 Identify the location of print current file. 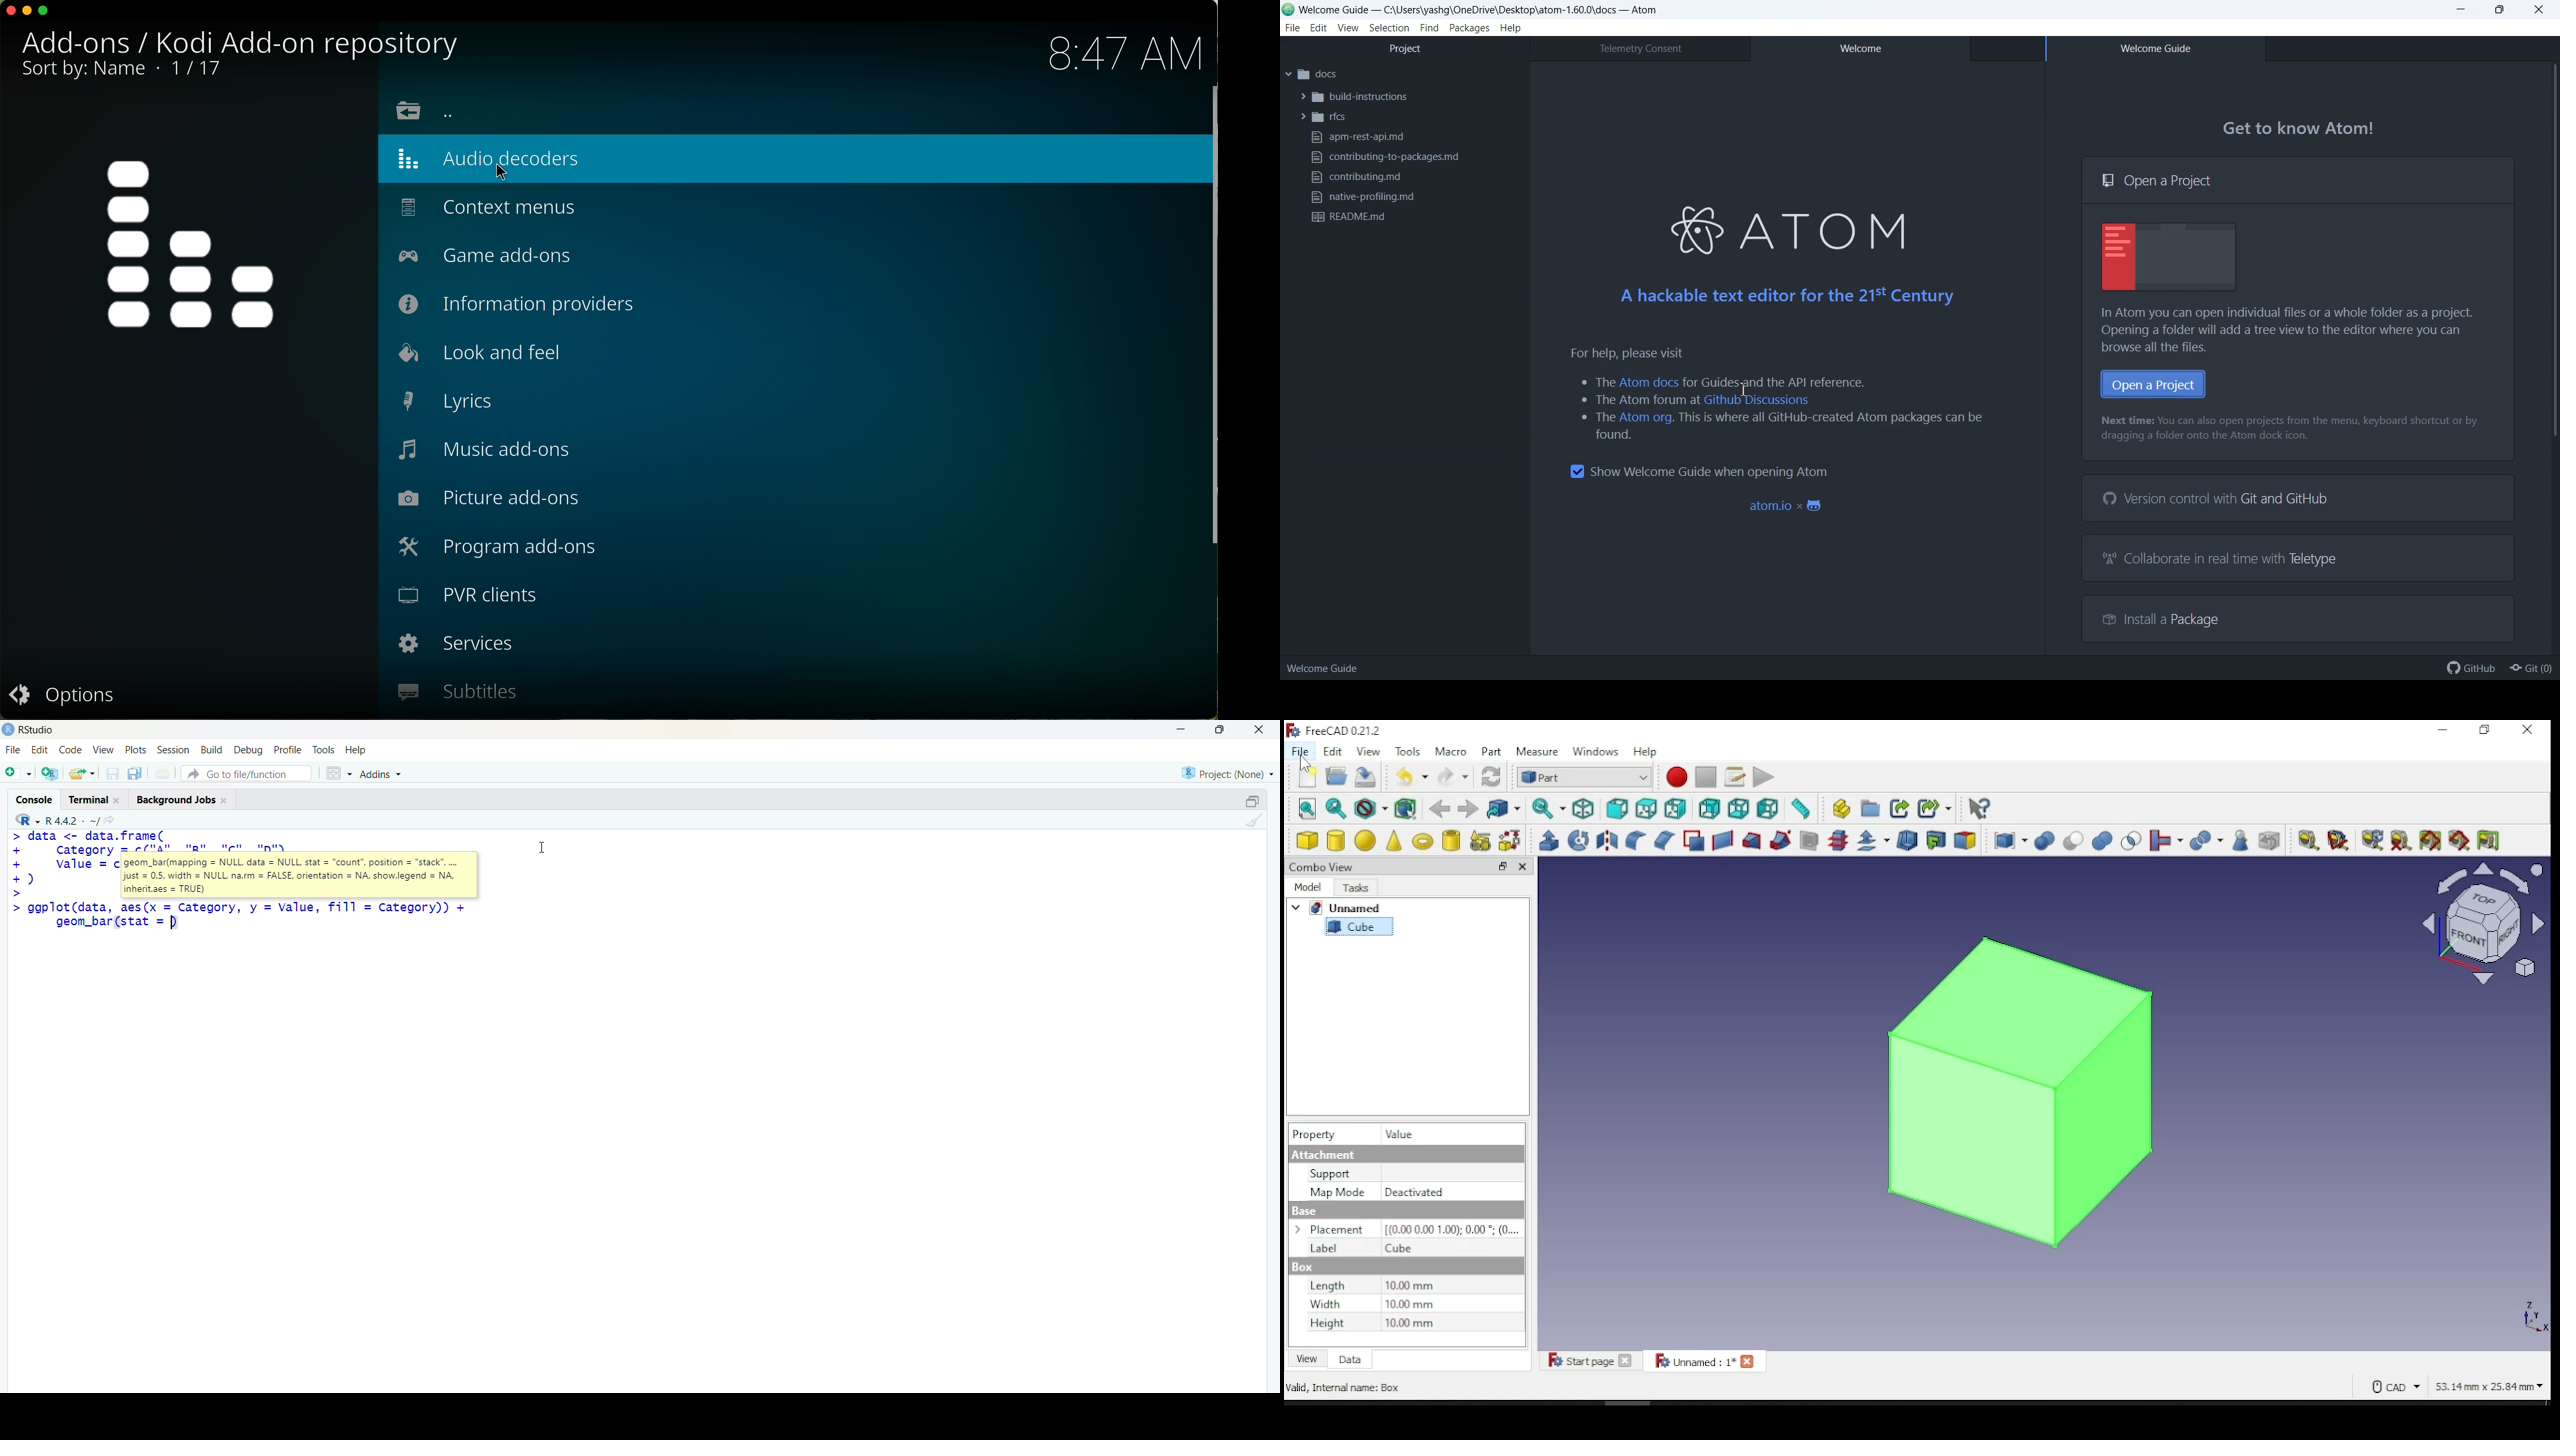
(161, 773).